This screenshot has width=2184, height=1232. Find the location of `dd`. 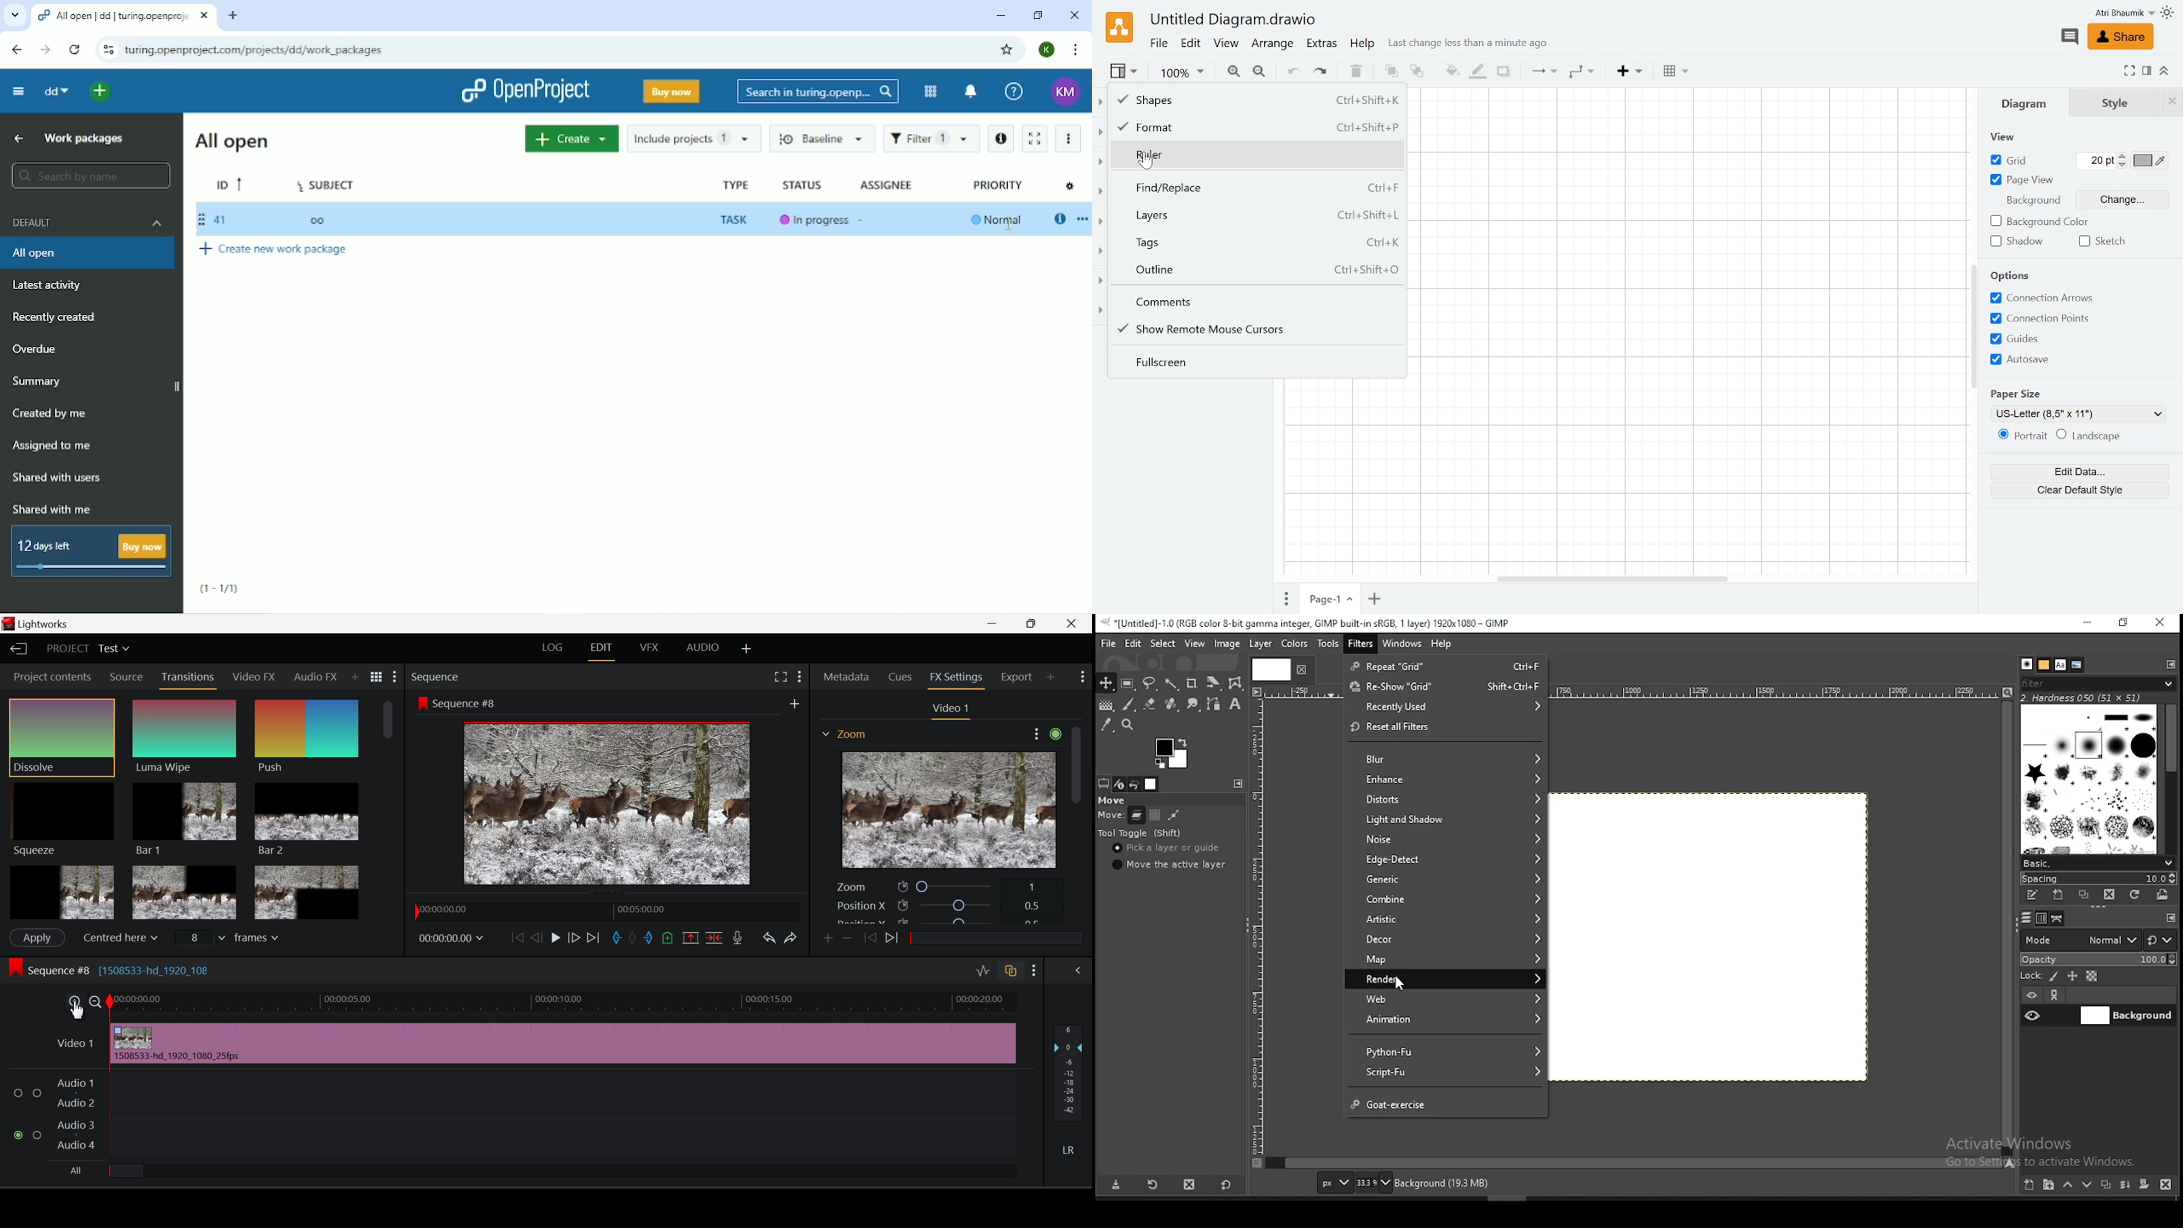

dd is located at coordinates (56, 91).